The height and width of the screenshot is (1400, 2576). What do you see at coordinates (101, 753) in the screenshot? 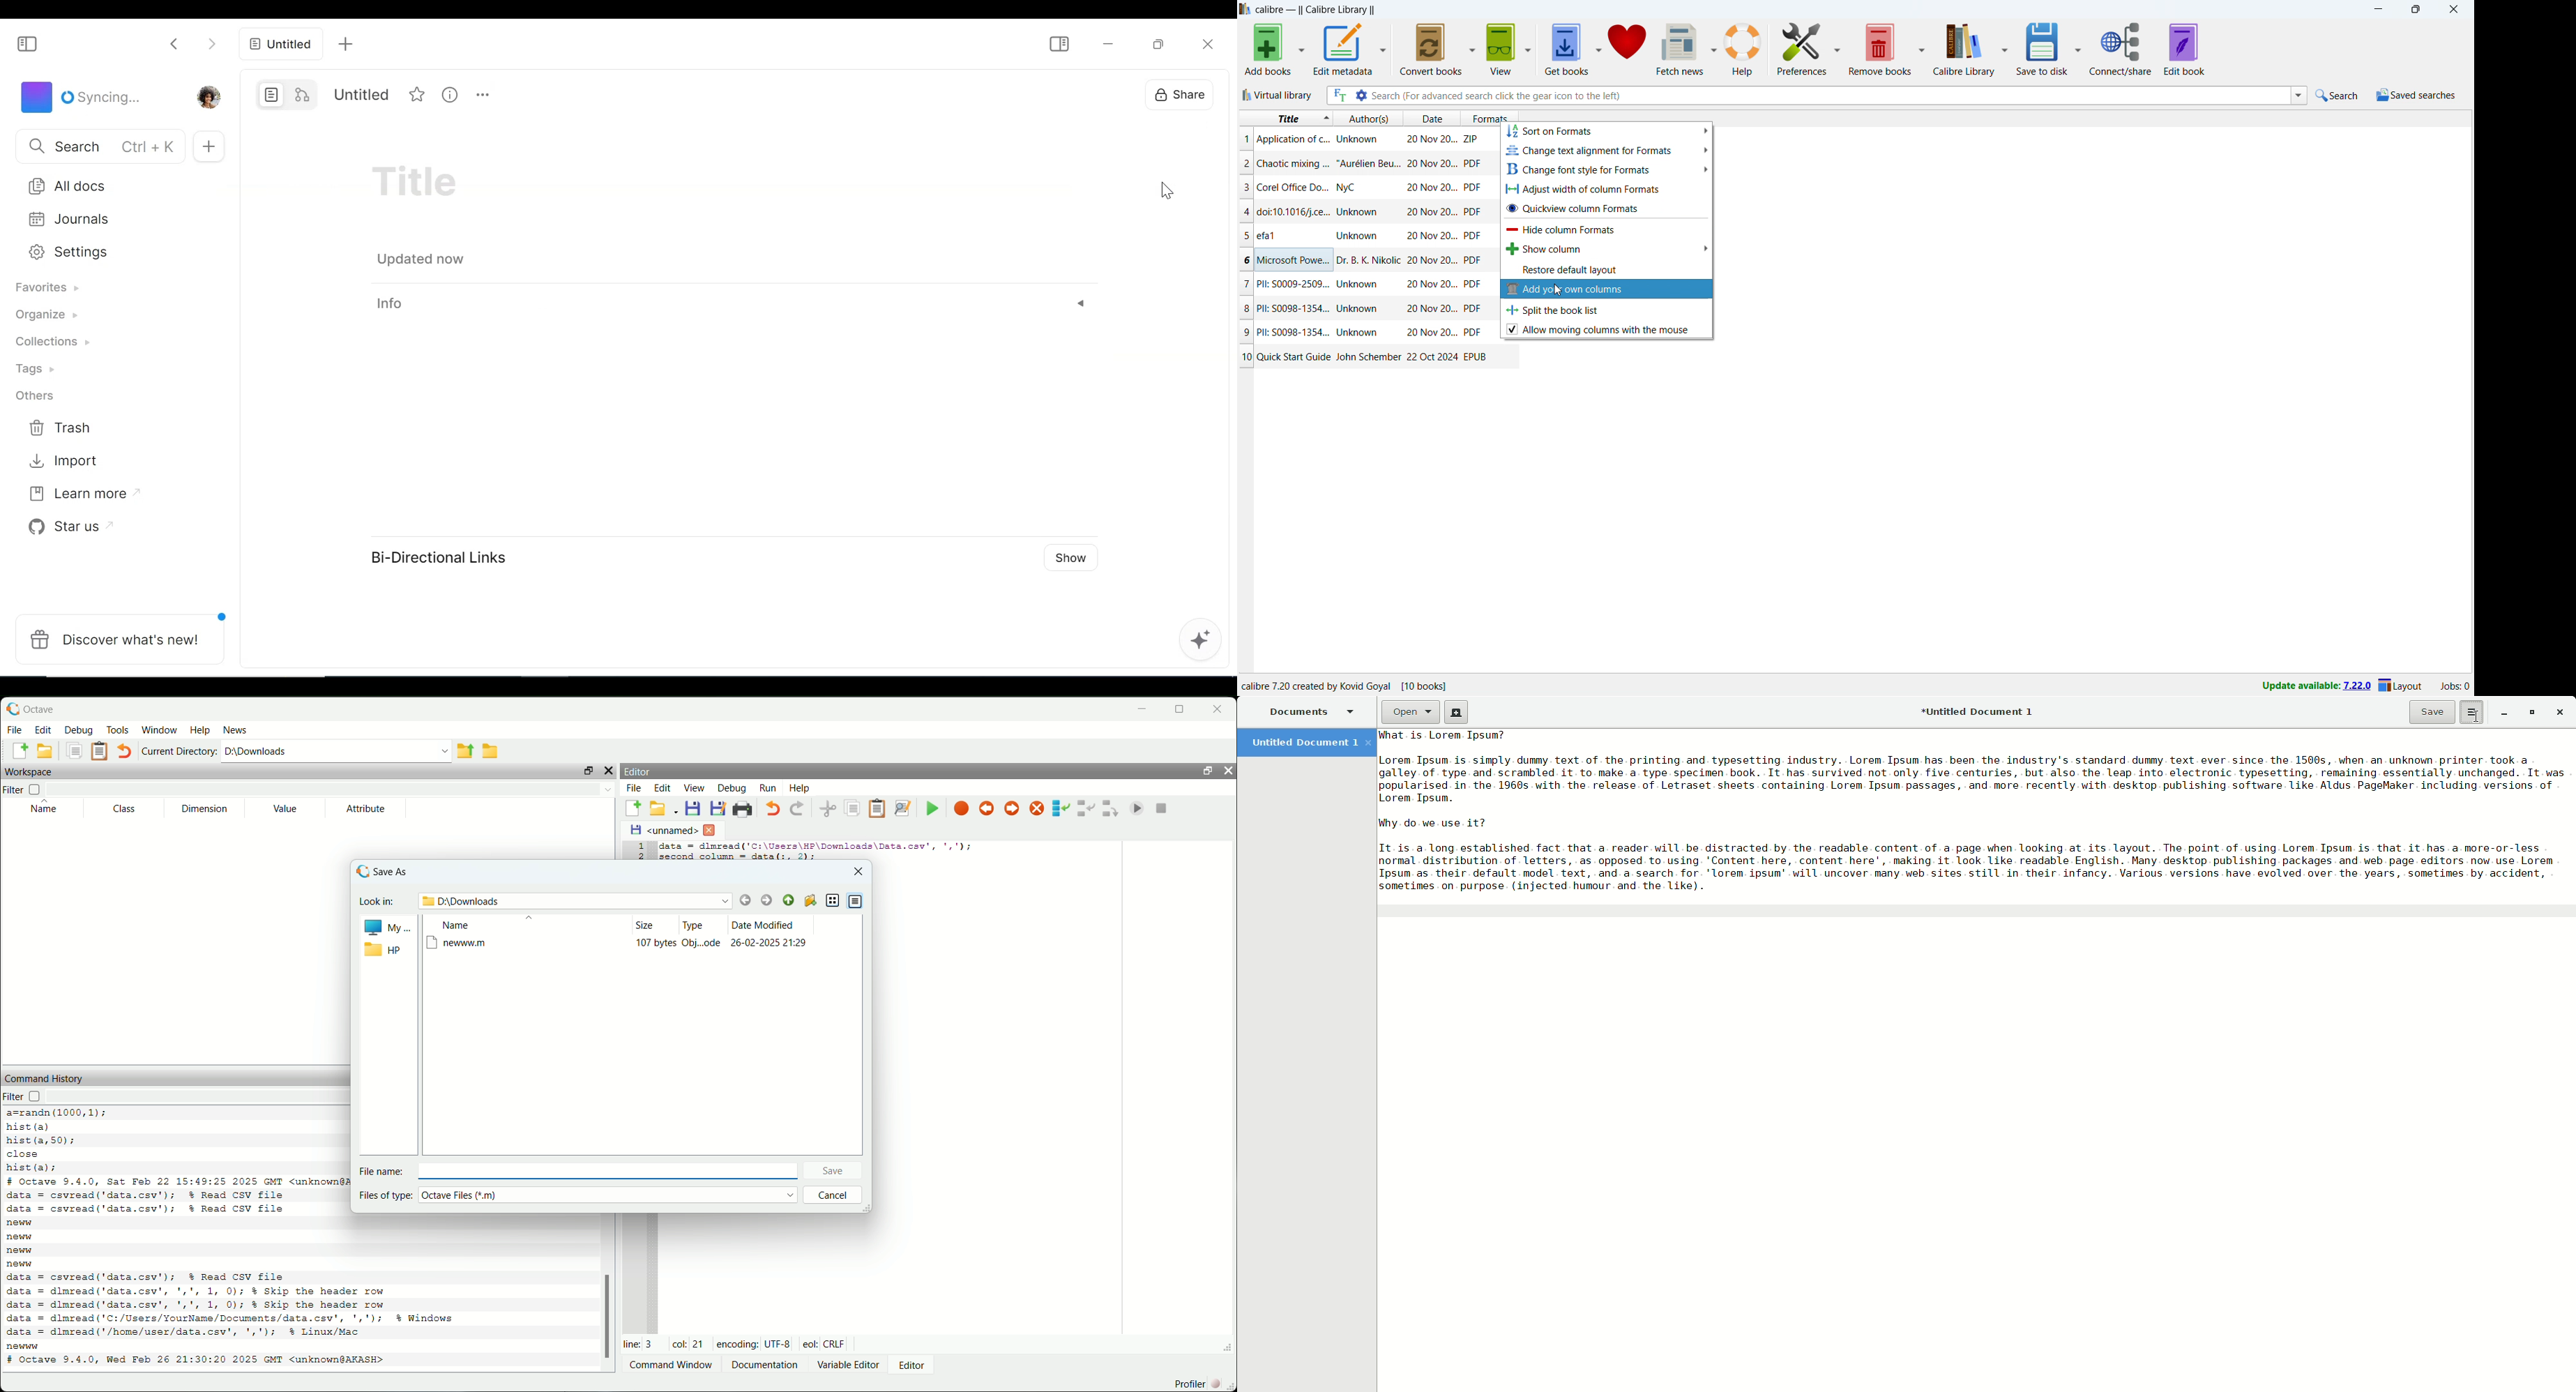
I see `paste` at bounding box center [101, 753].